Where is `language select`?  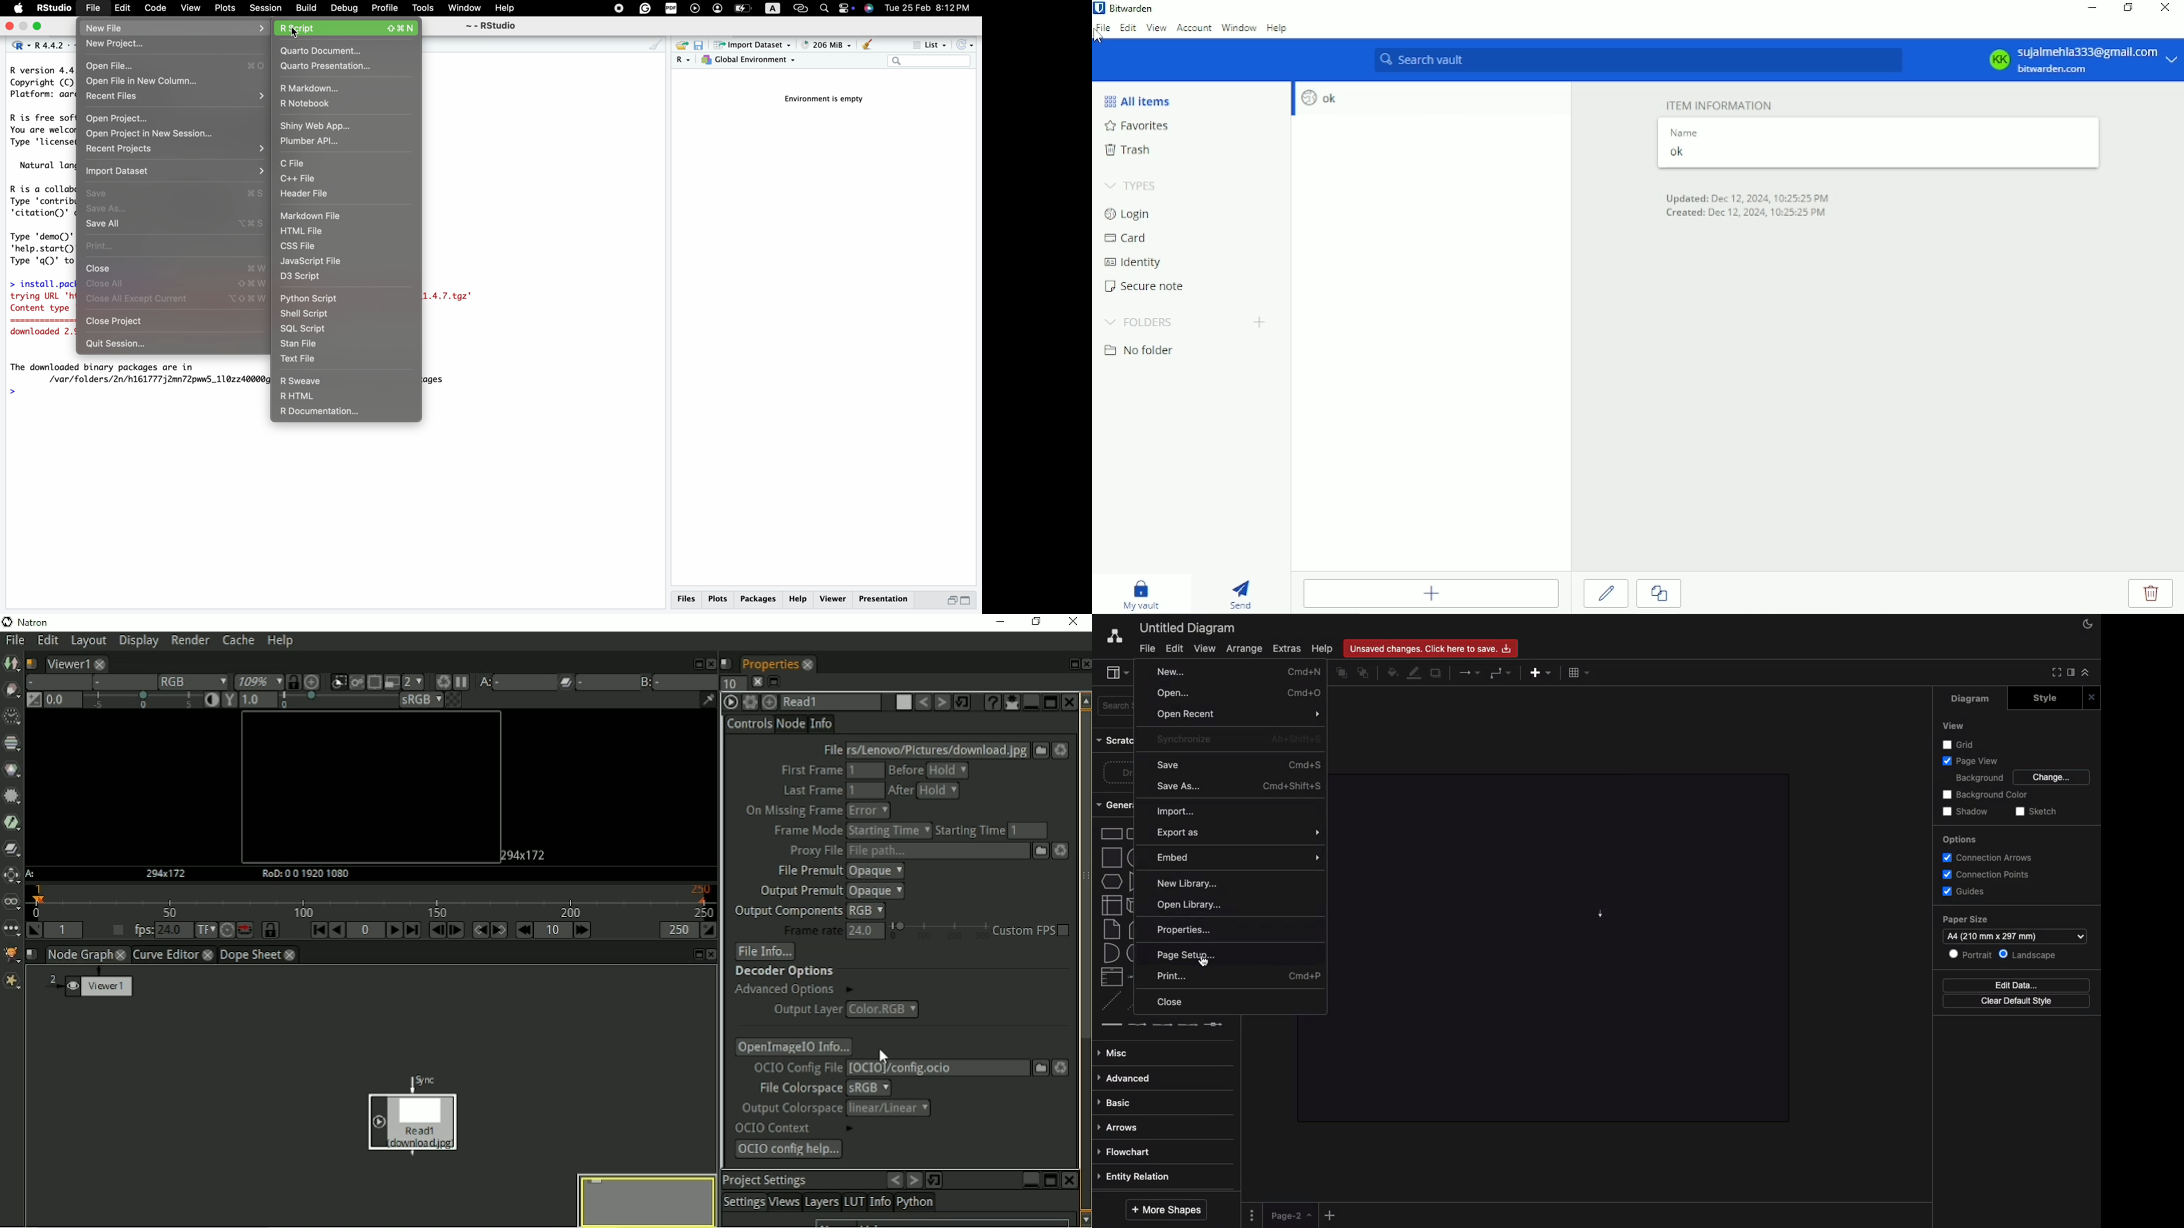 language select is located at coordinates (684, 61).